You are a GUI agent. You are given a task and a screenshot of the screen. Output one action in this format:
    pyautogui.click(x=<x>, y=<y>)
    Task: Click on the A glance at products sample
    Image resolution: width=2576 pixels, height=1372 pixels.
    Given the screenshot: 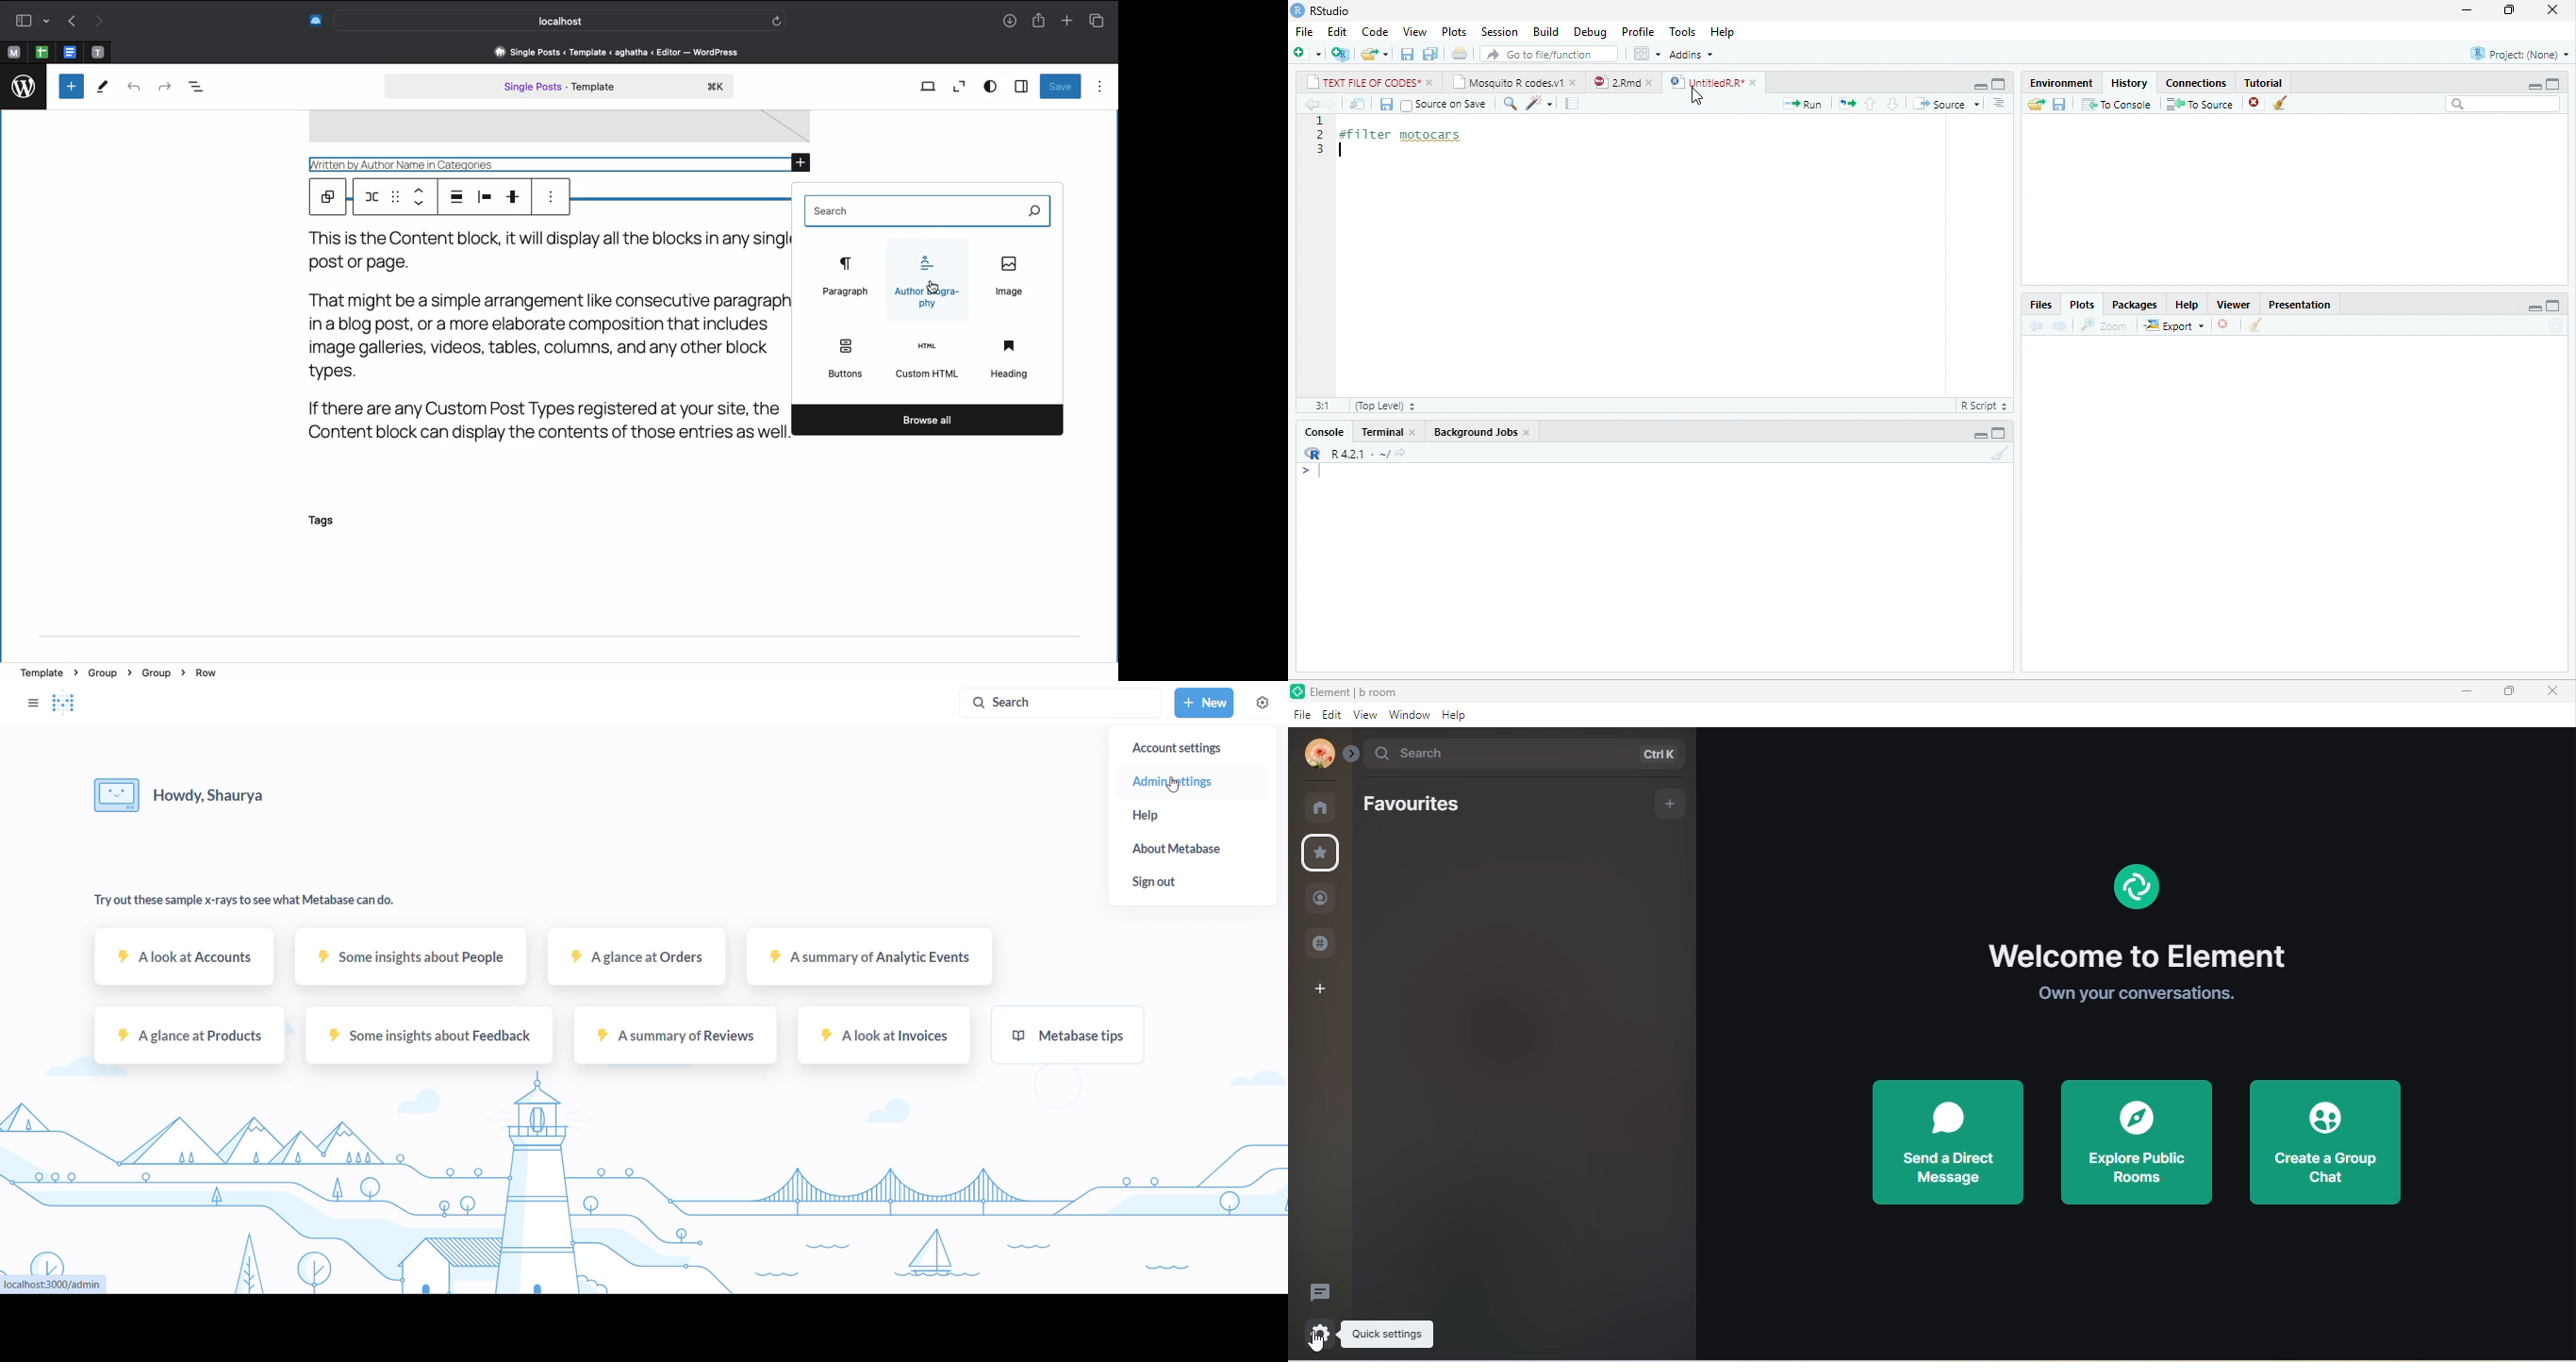 What is the action you would take?
    pyautogui.click(x=176, y=1033)
    